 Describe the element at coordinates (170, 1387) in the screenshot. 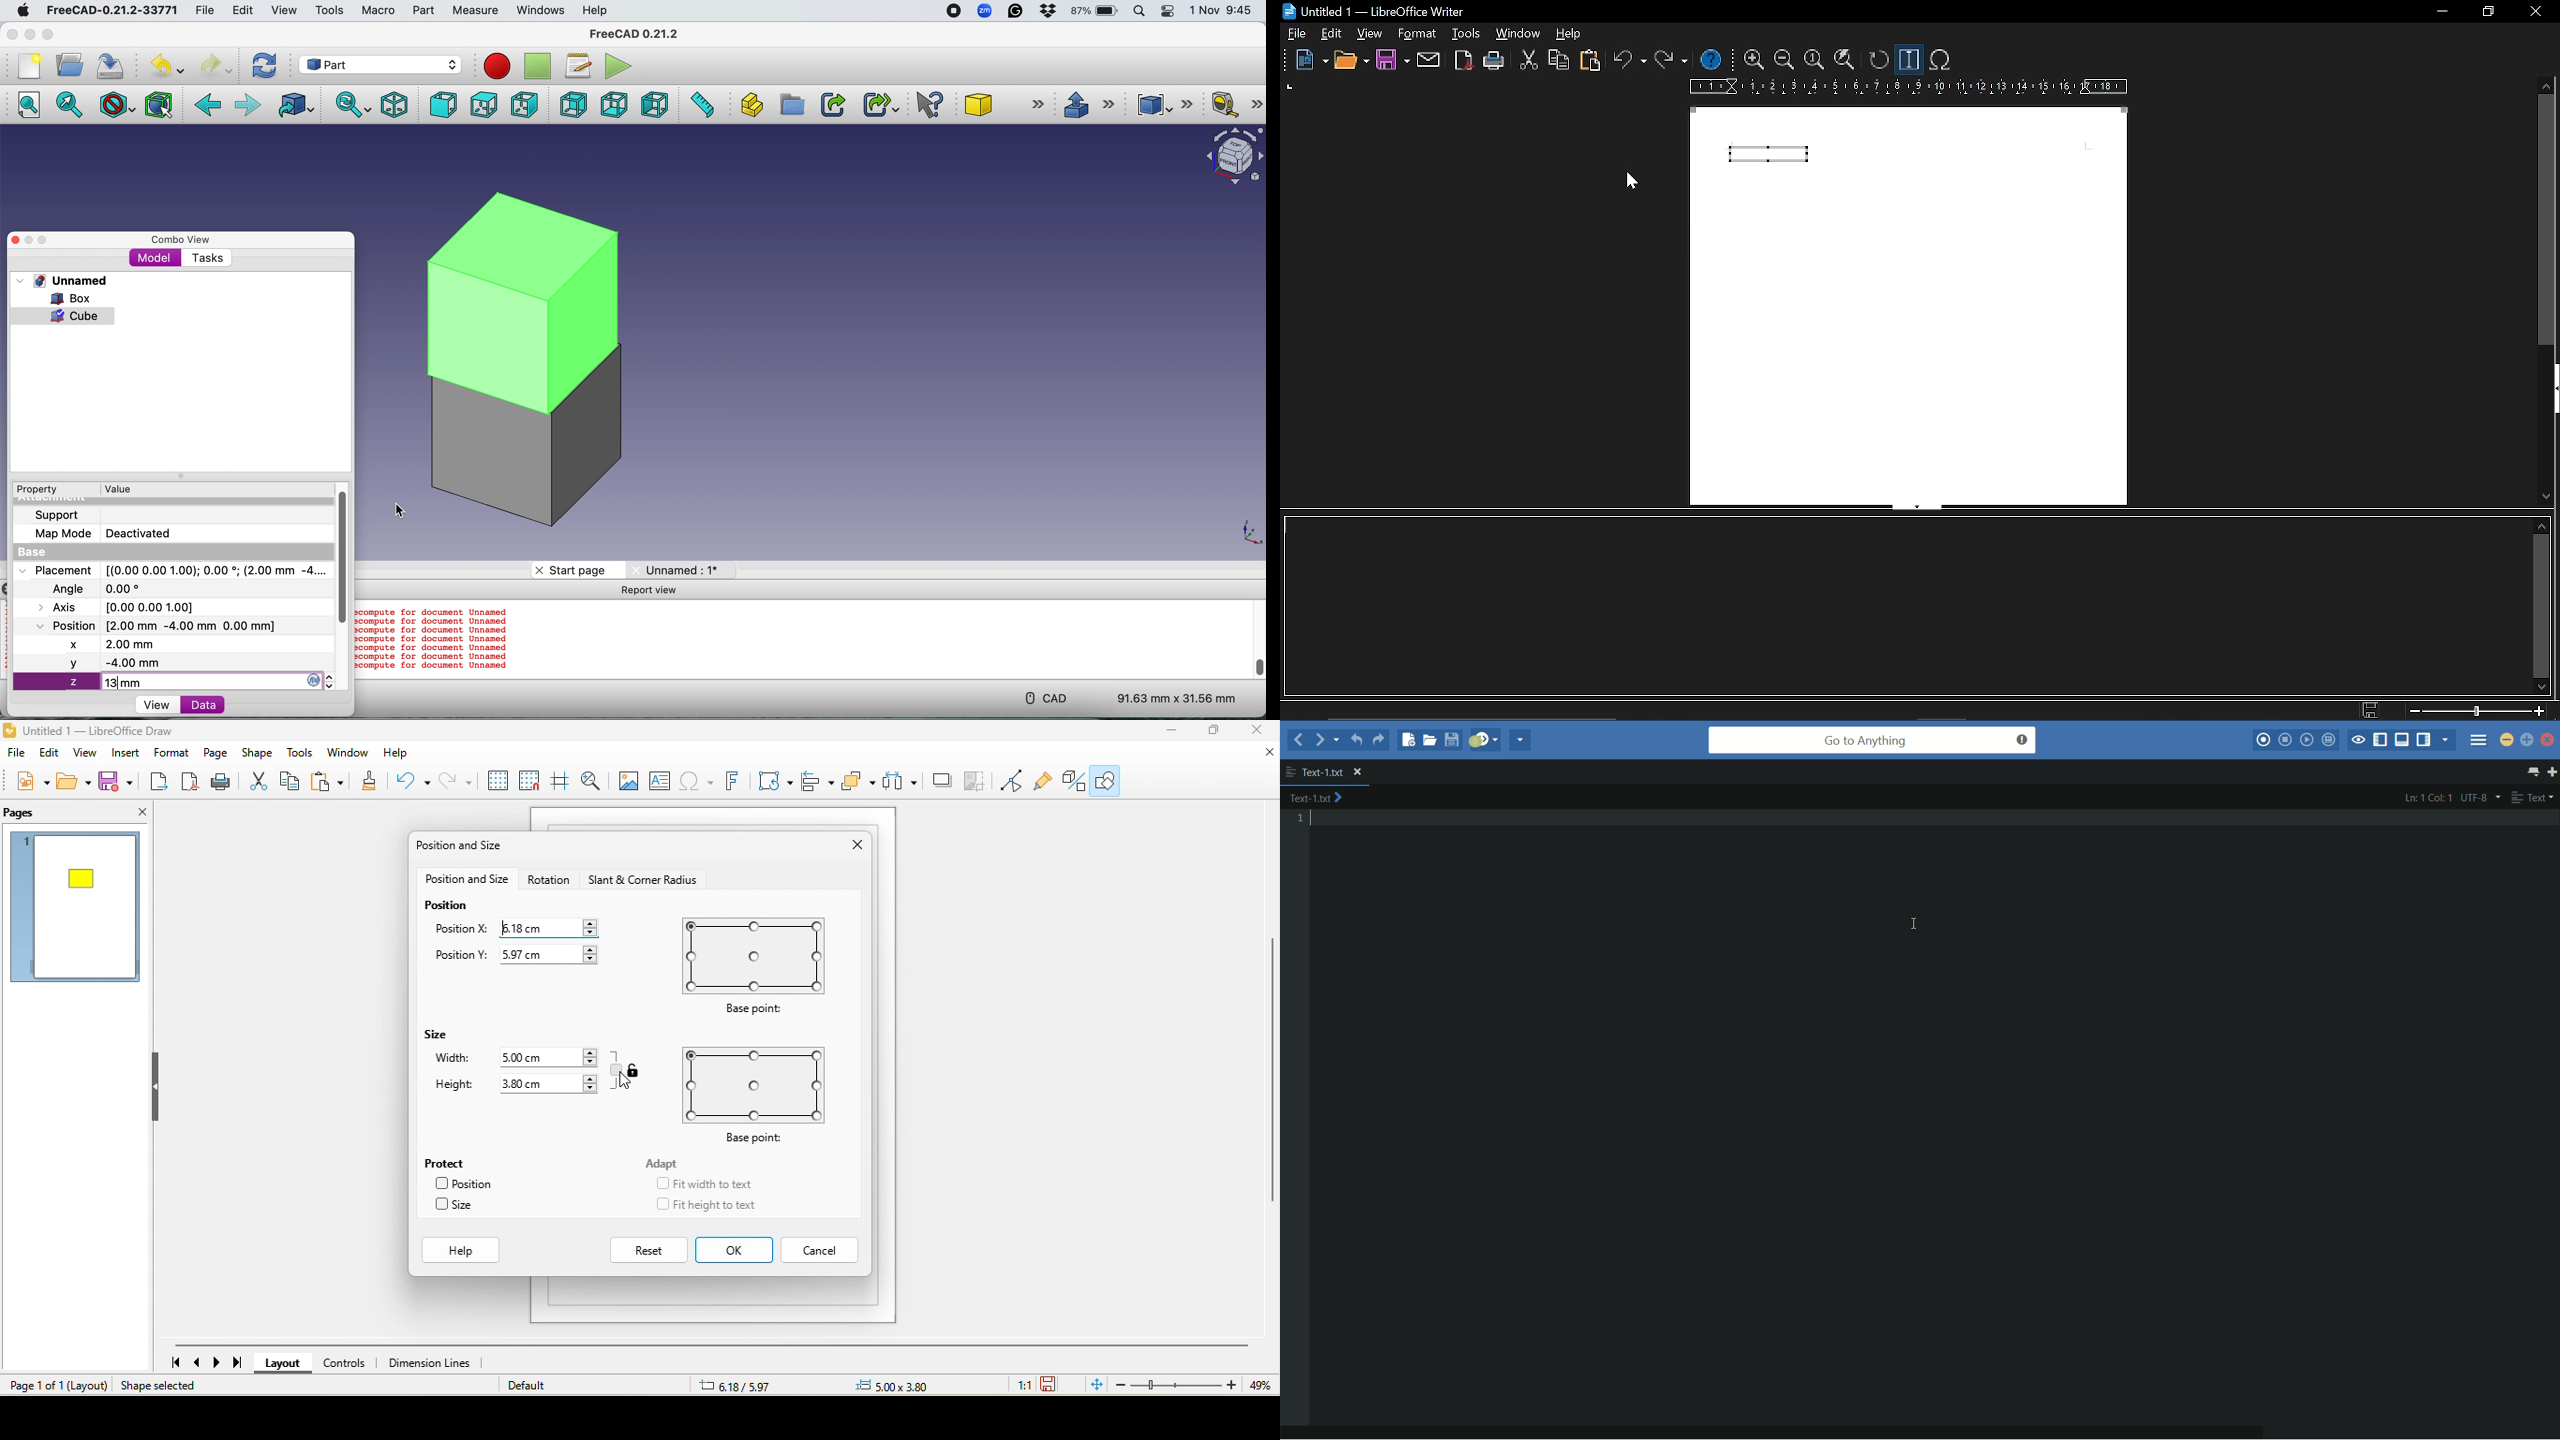

I see `shape selected` at that location.